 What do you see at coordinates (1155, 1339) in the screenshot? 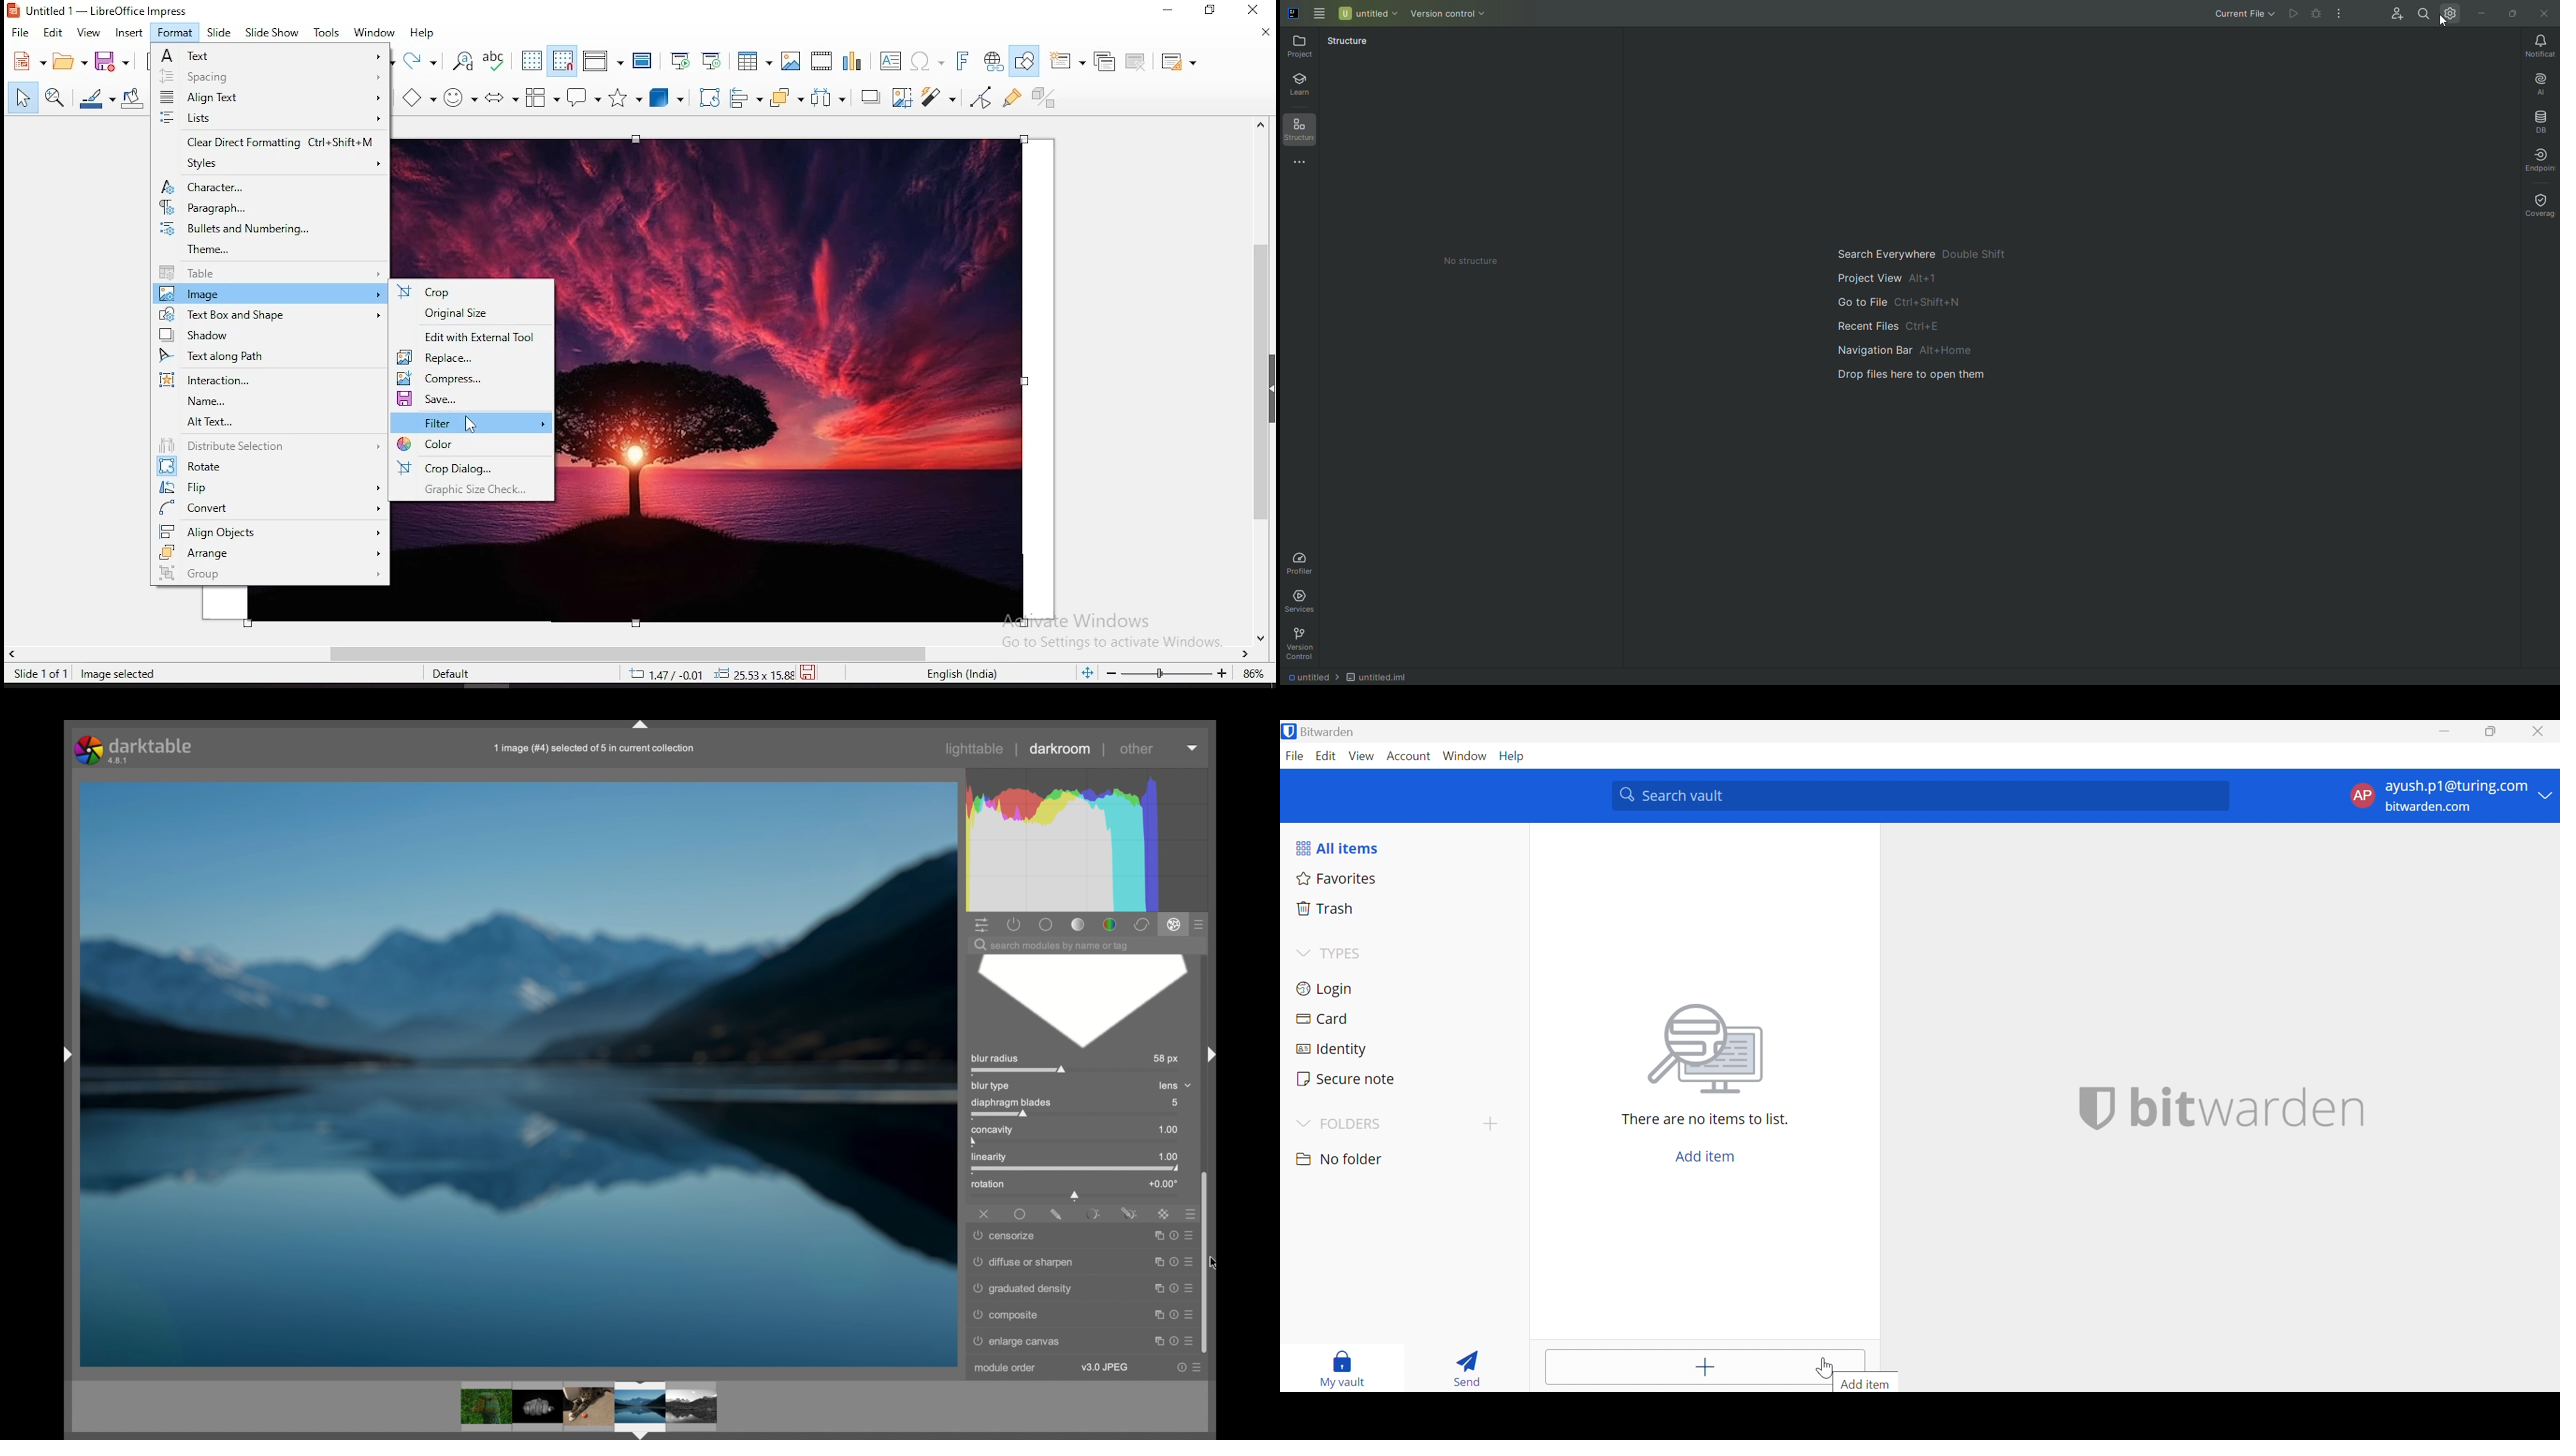
I see `maximize` at bounding box center [1155, 1339].